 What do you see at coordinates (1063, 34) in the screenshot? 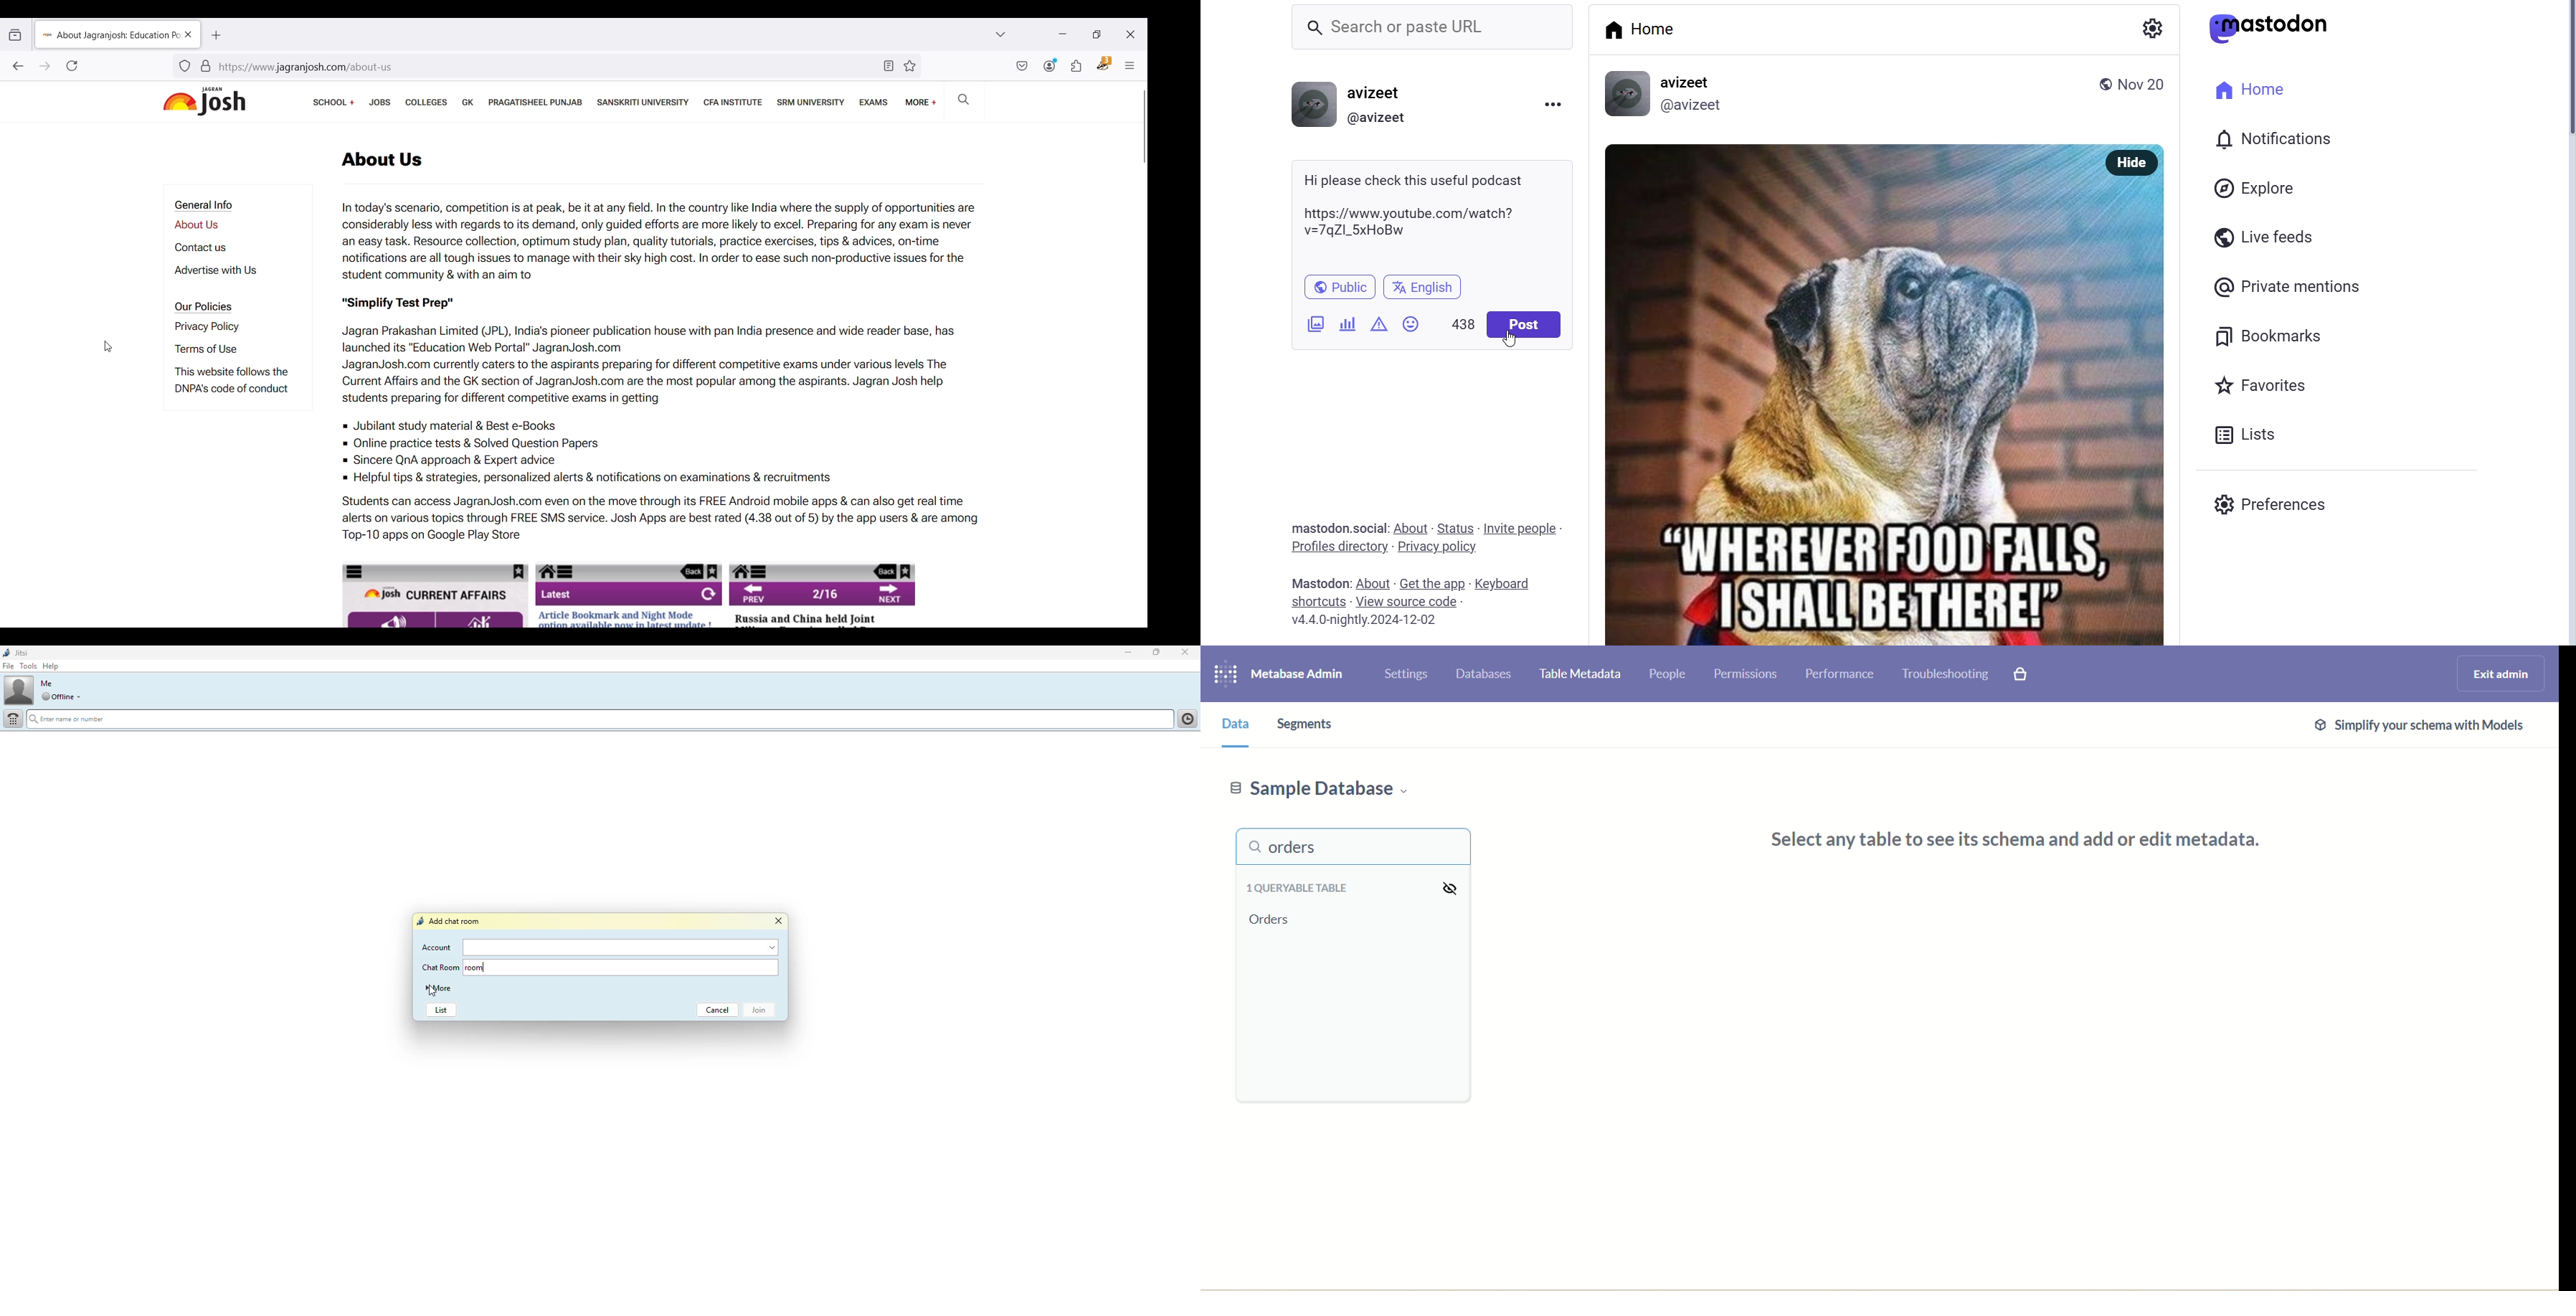
I see `Minimize` at bounding box center [1063, 34].